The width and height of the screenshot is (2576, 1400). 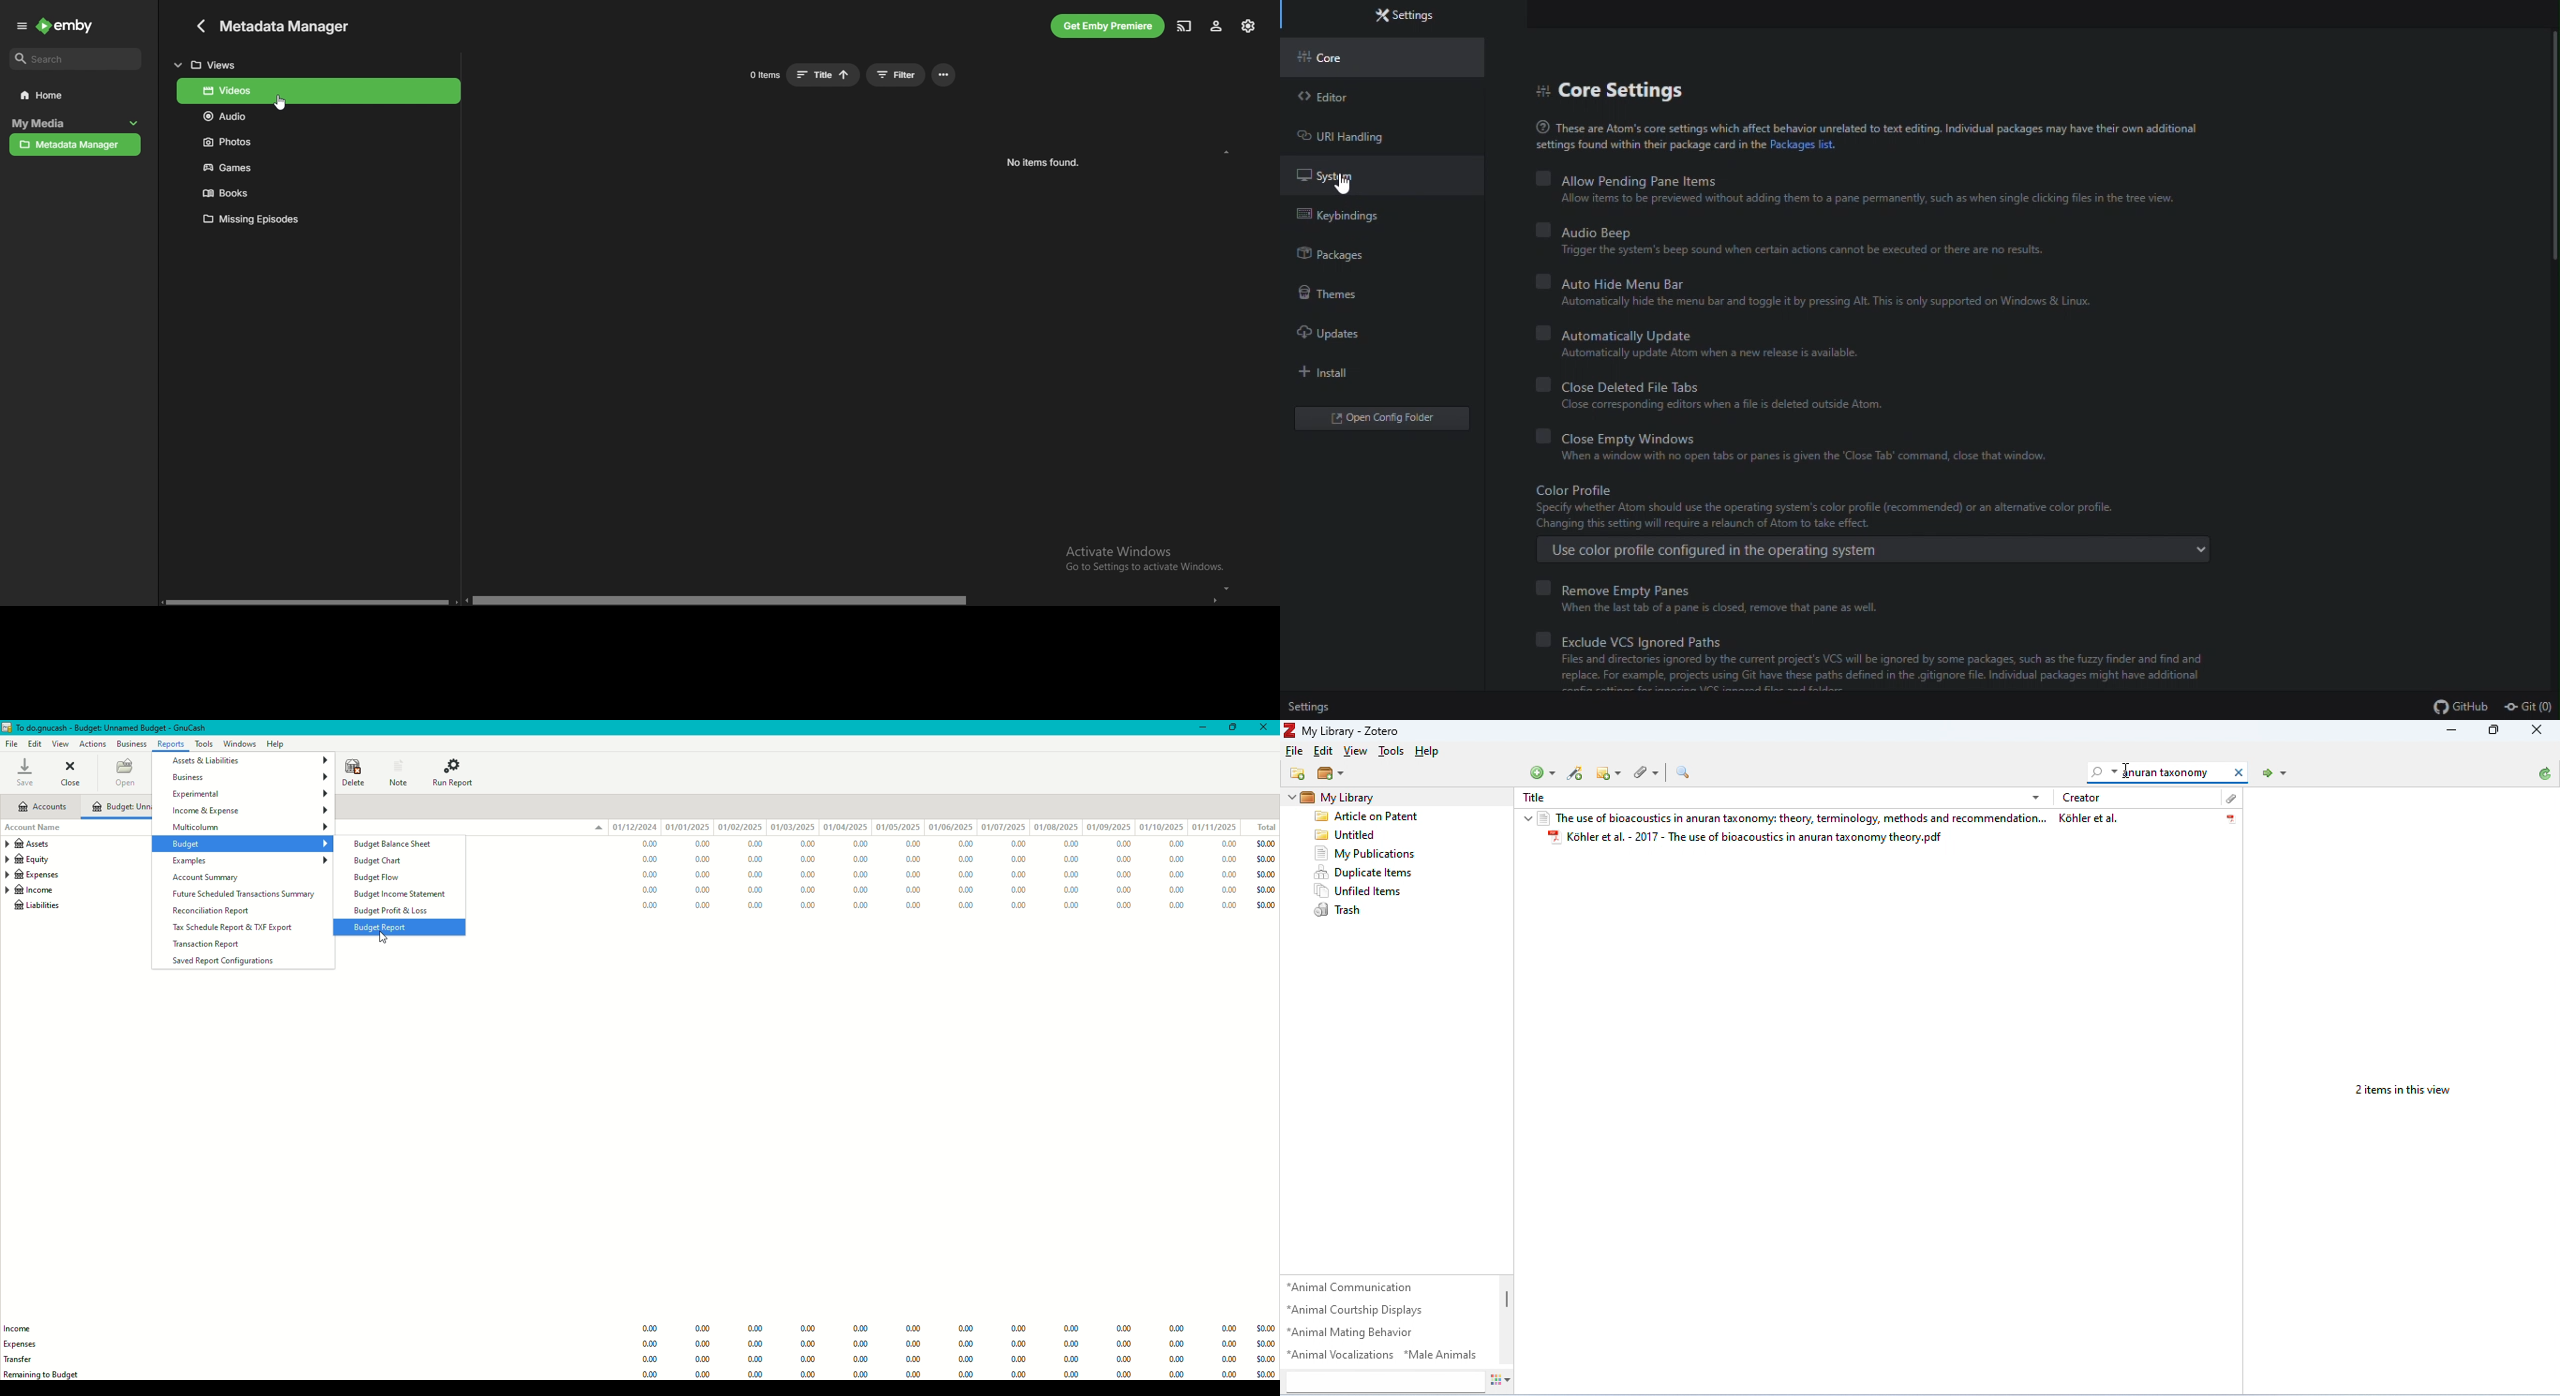 What do you see at coordinates (1177, 905) in the screenshot?
I see `0.00` at bounding box center [1177, 905].